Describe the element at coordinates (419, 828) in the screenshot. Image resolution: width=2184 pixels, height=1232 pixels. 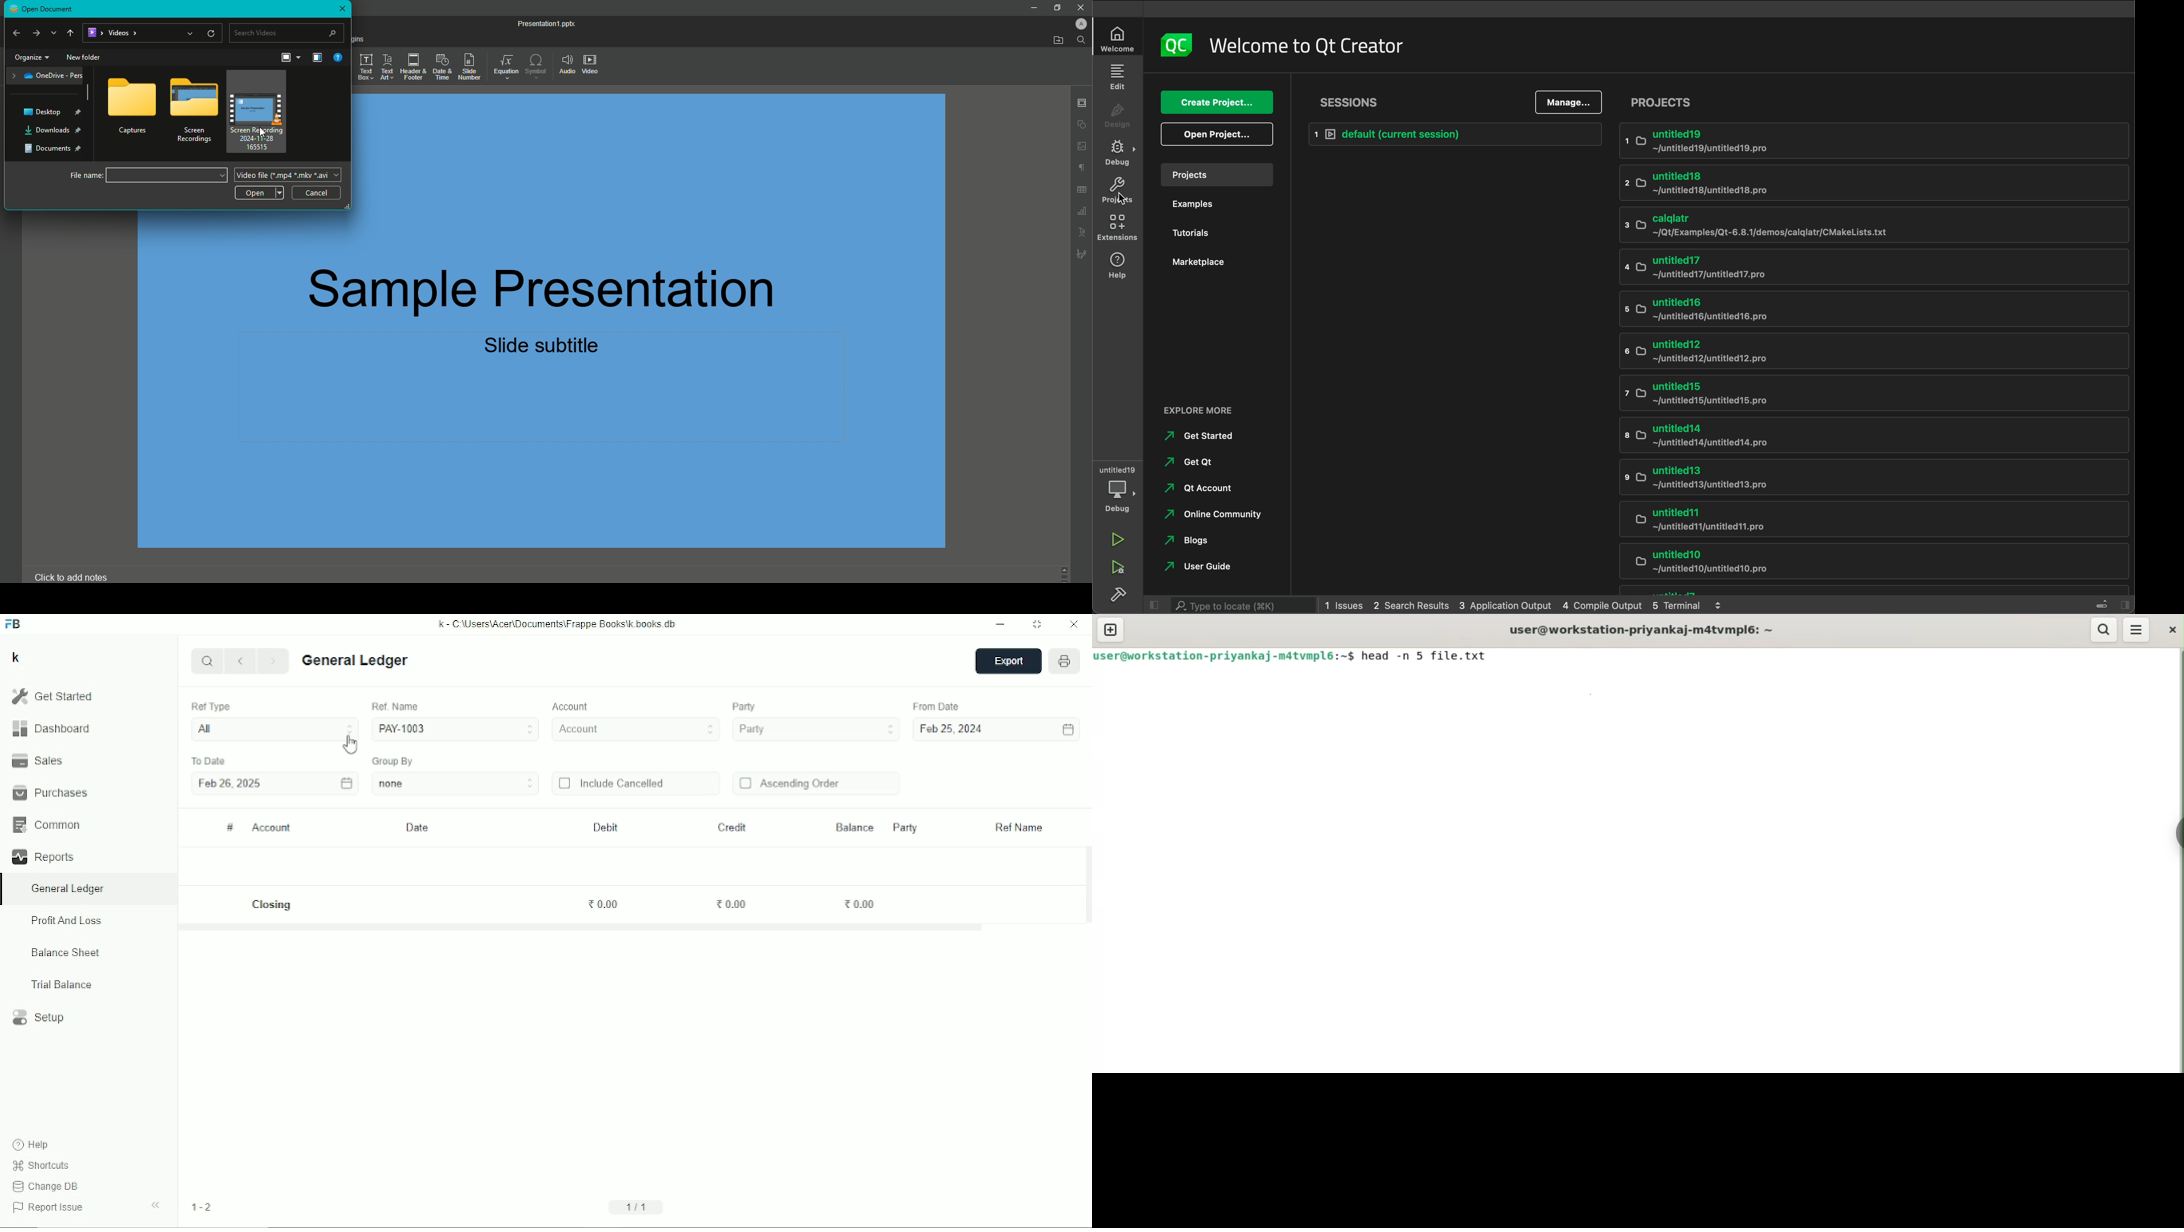
I see `Date` at that location.